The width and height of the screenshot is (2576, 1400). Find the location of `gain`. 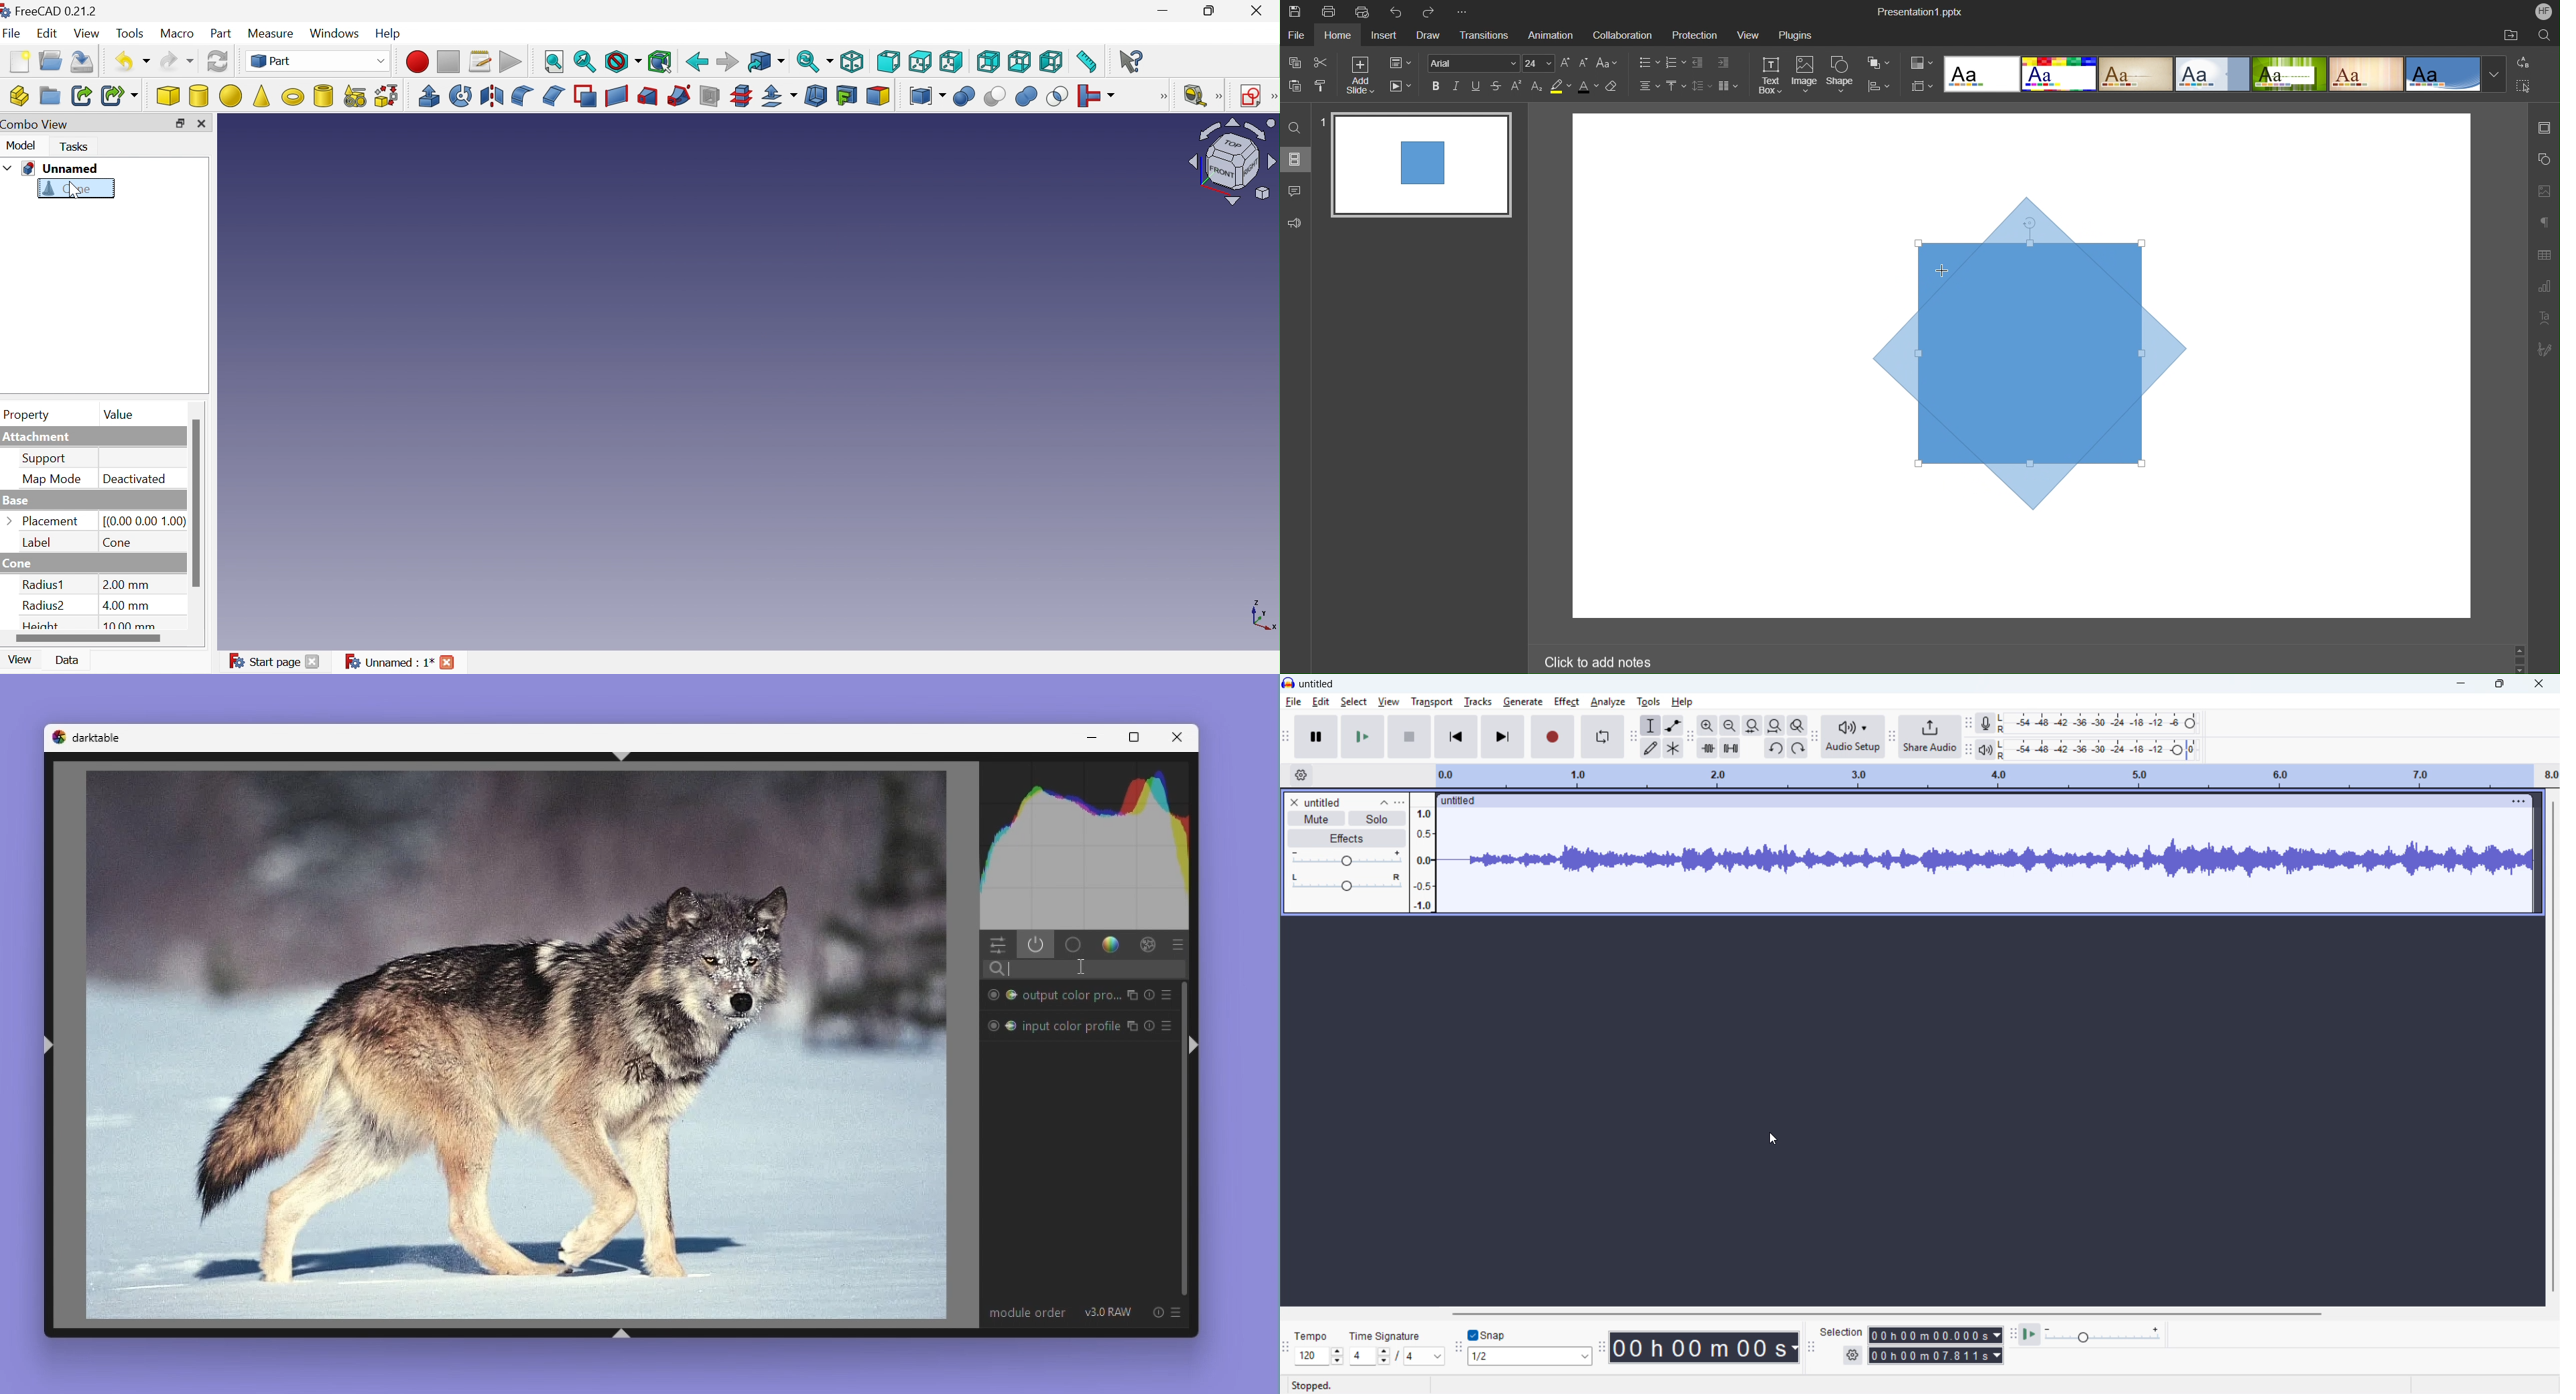

gain is located at coordinates (1347, 859).